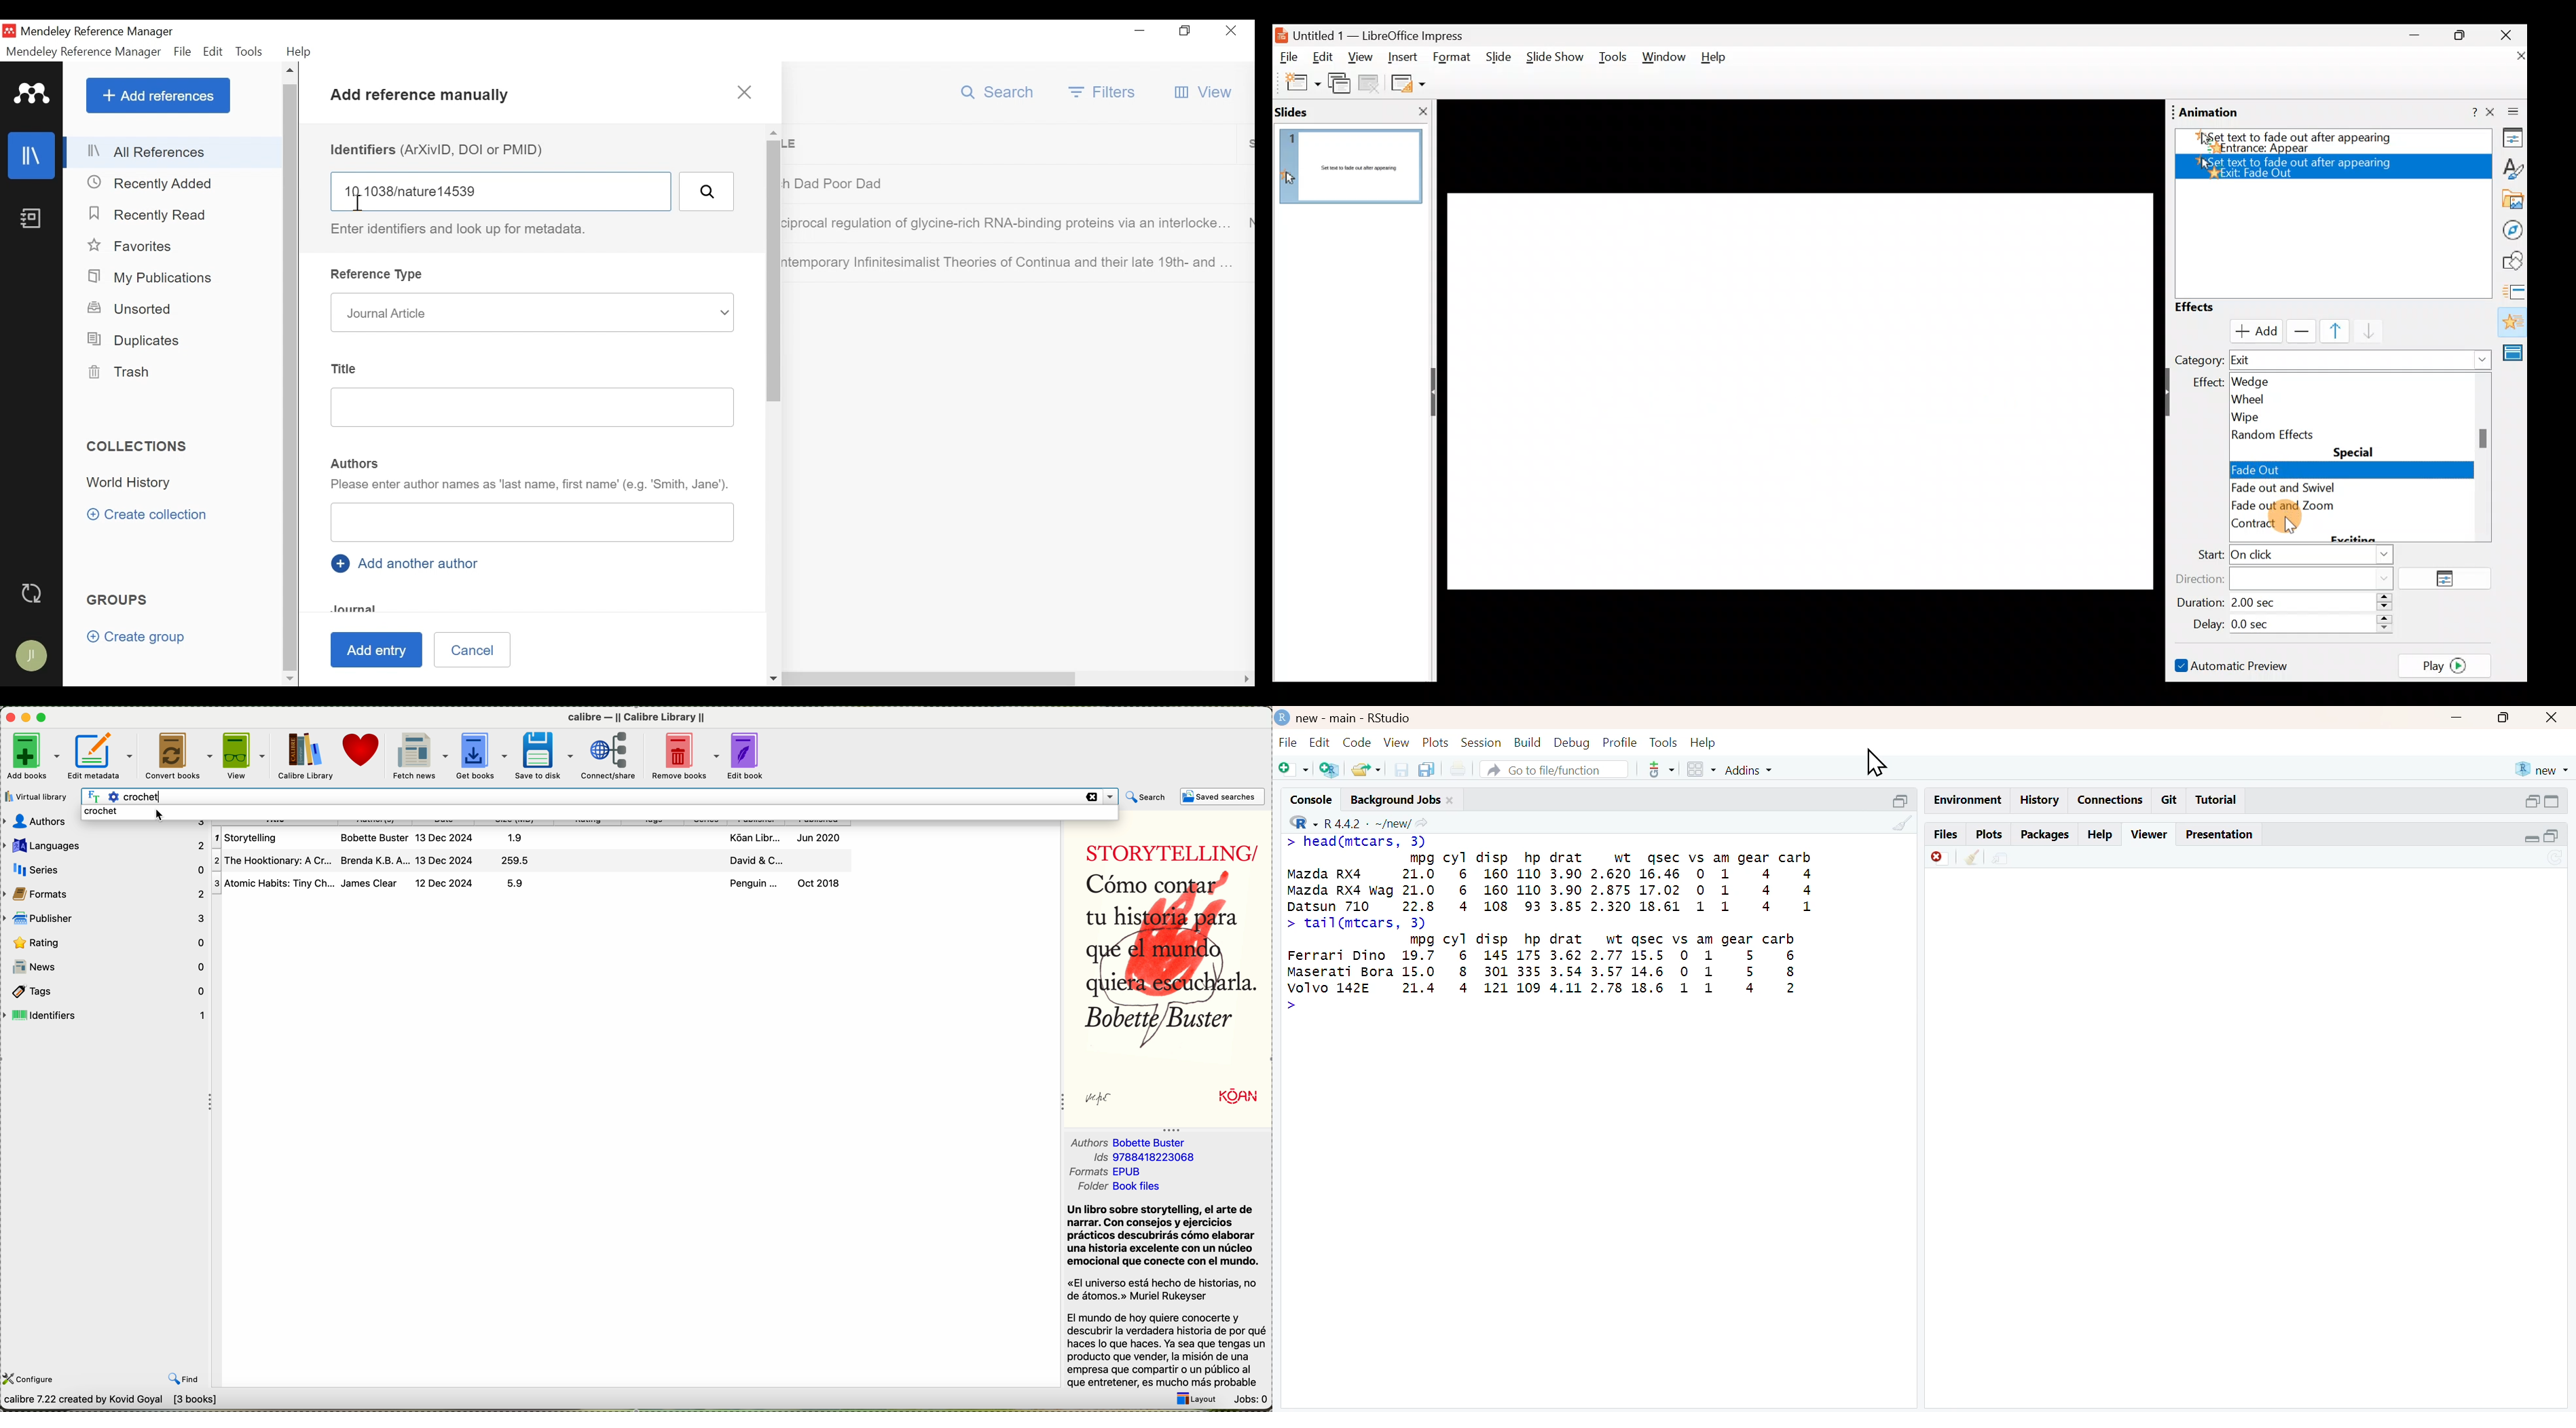 This screenshot has height=1428, width=2576. I want to click on Collections, so click(139, 446).